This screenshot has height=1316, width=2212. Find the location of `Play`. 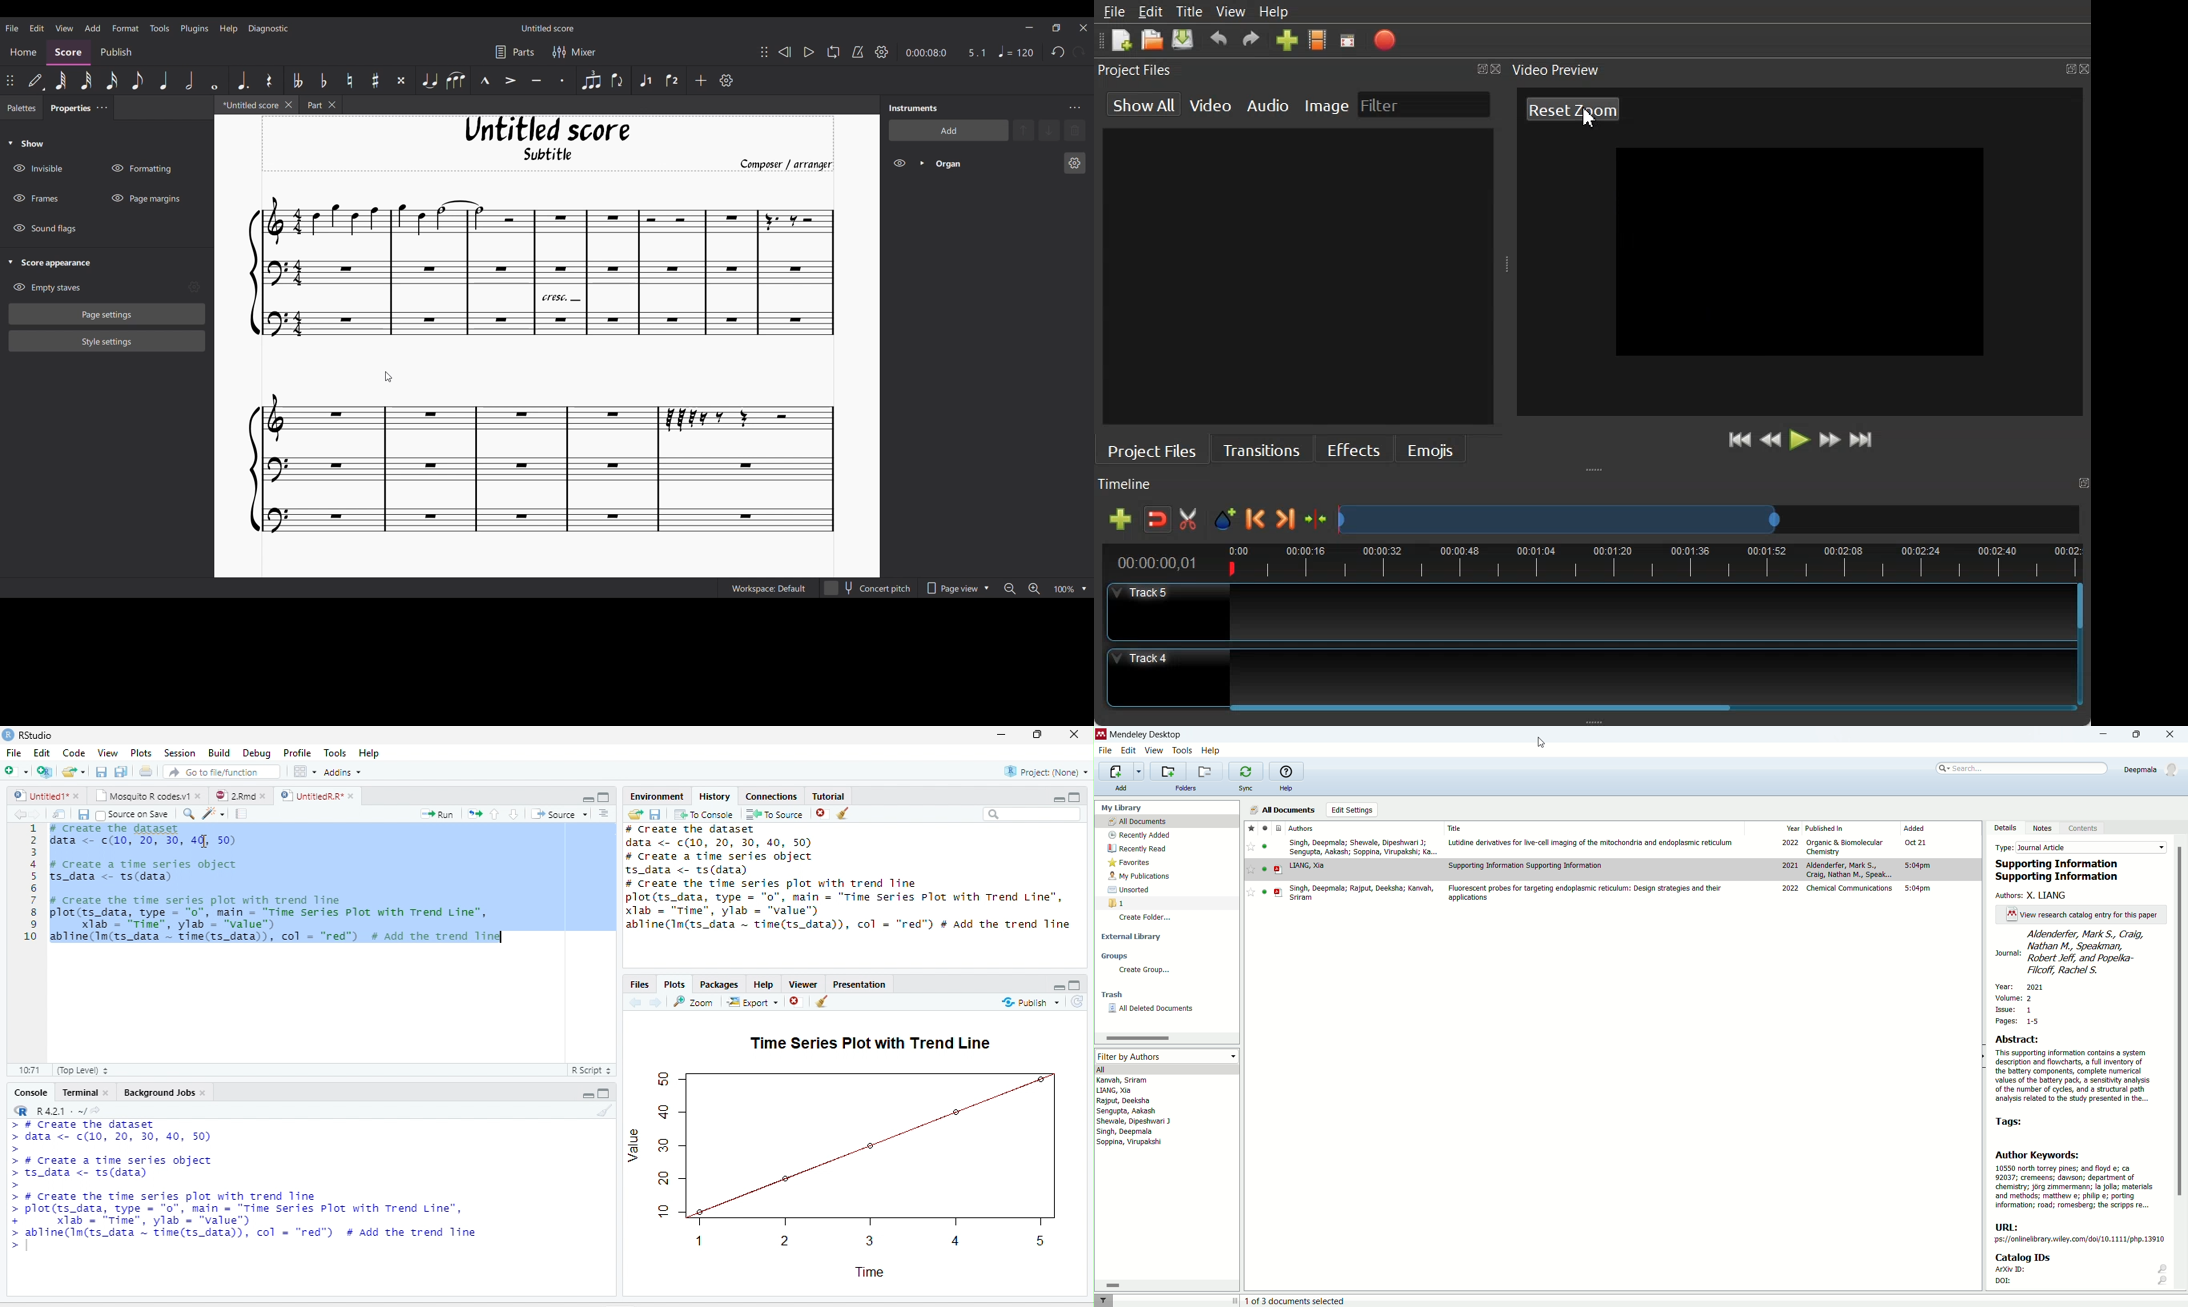

Play is located at coordinates (1800, 439).